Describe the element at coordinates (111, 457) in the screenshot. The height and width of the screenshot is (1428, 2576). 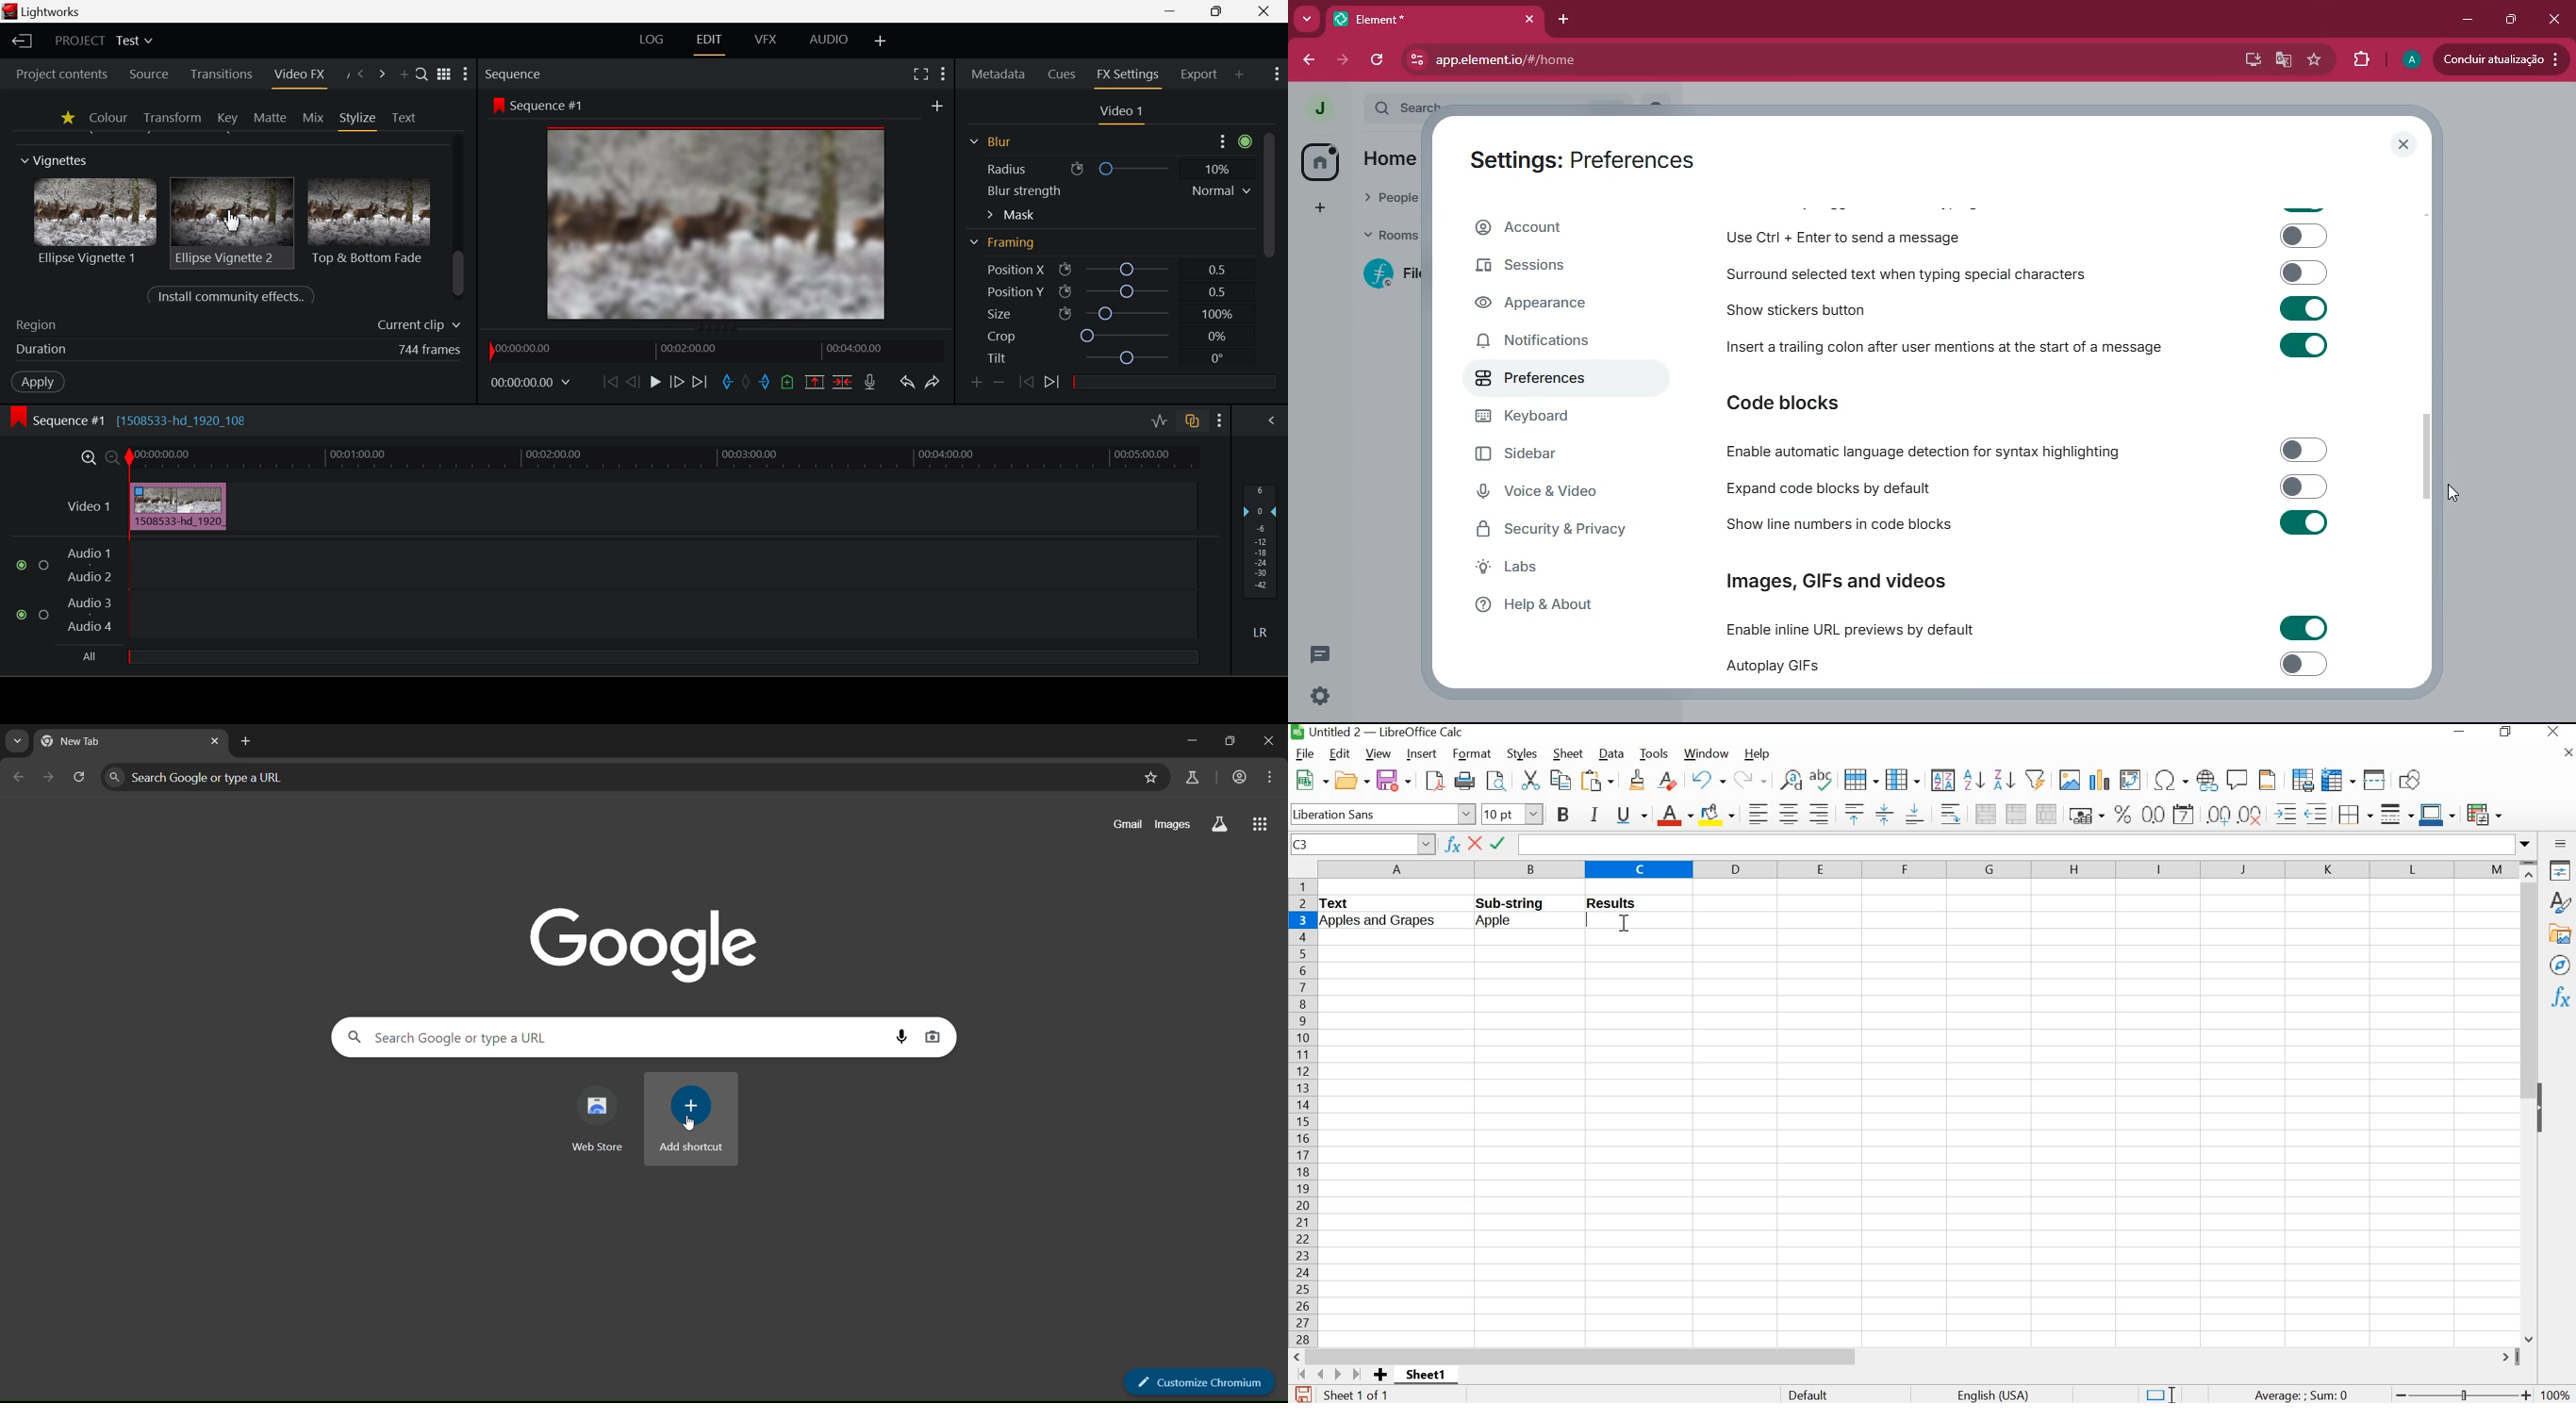
I see `Timeline Zoom Out` at that location.